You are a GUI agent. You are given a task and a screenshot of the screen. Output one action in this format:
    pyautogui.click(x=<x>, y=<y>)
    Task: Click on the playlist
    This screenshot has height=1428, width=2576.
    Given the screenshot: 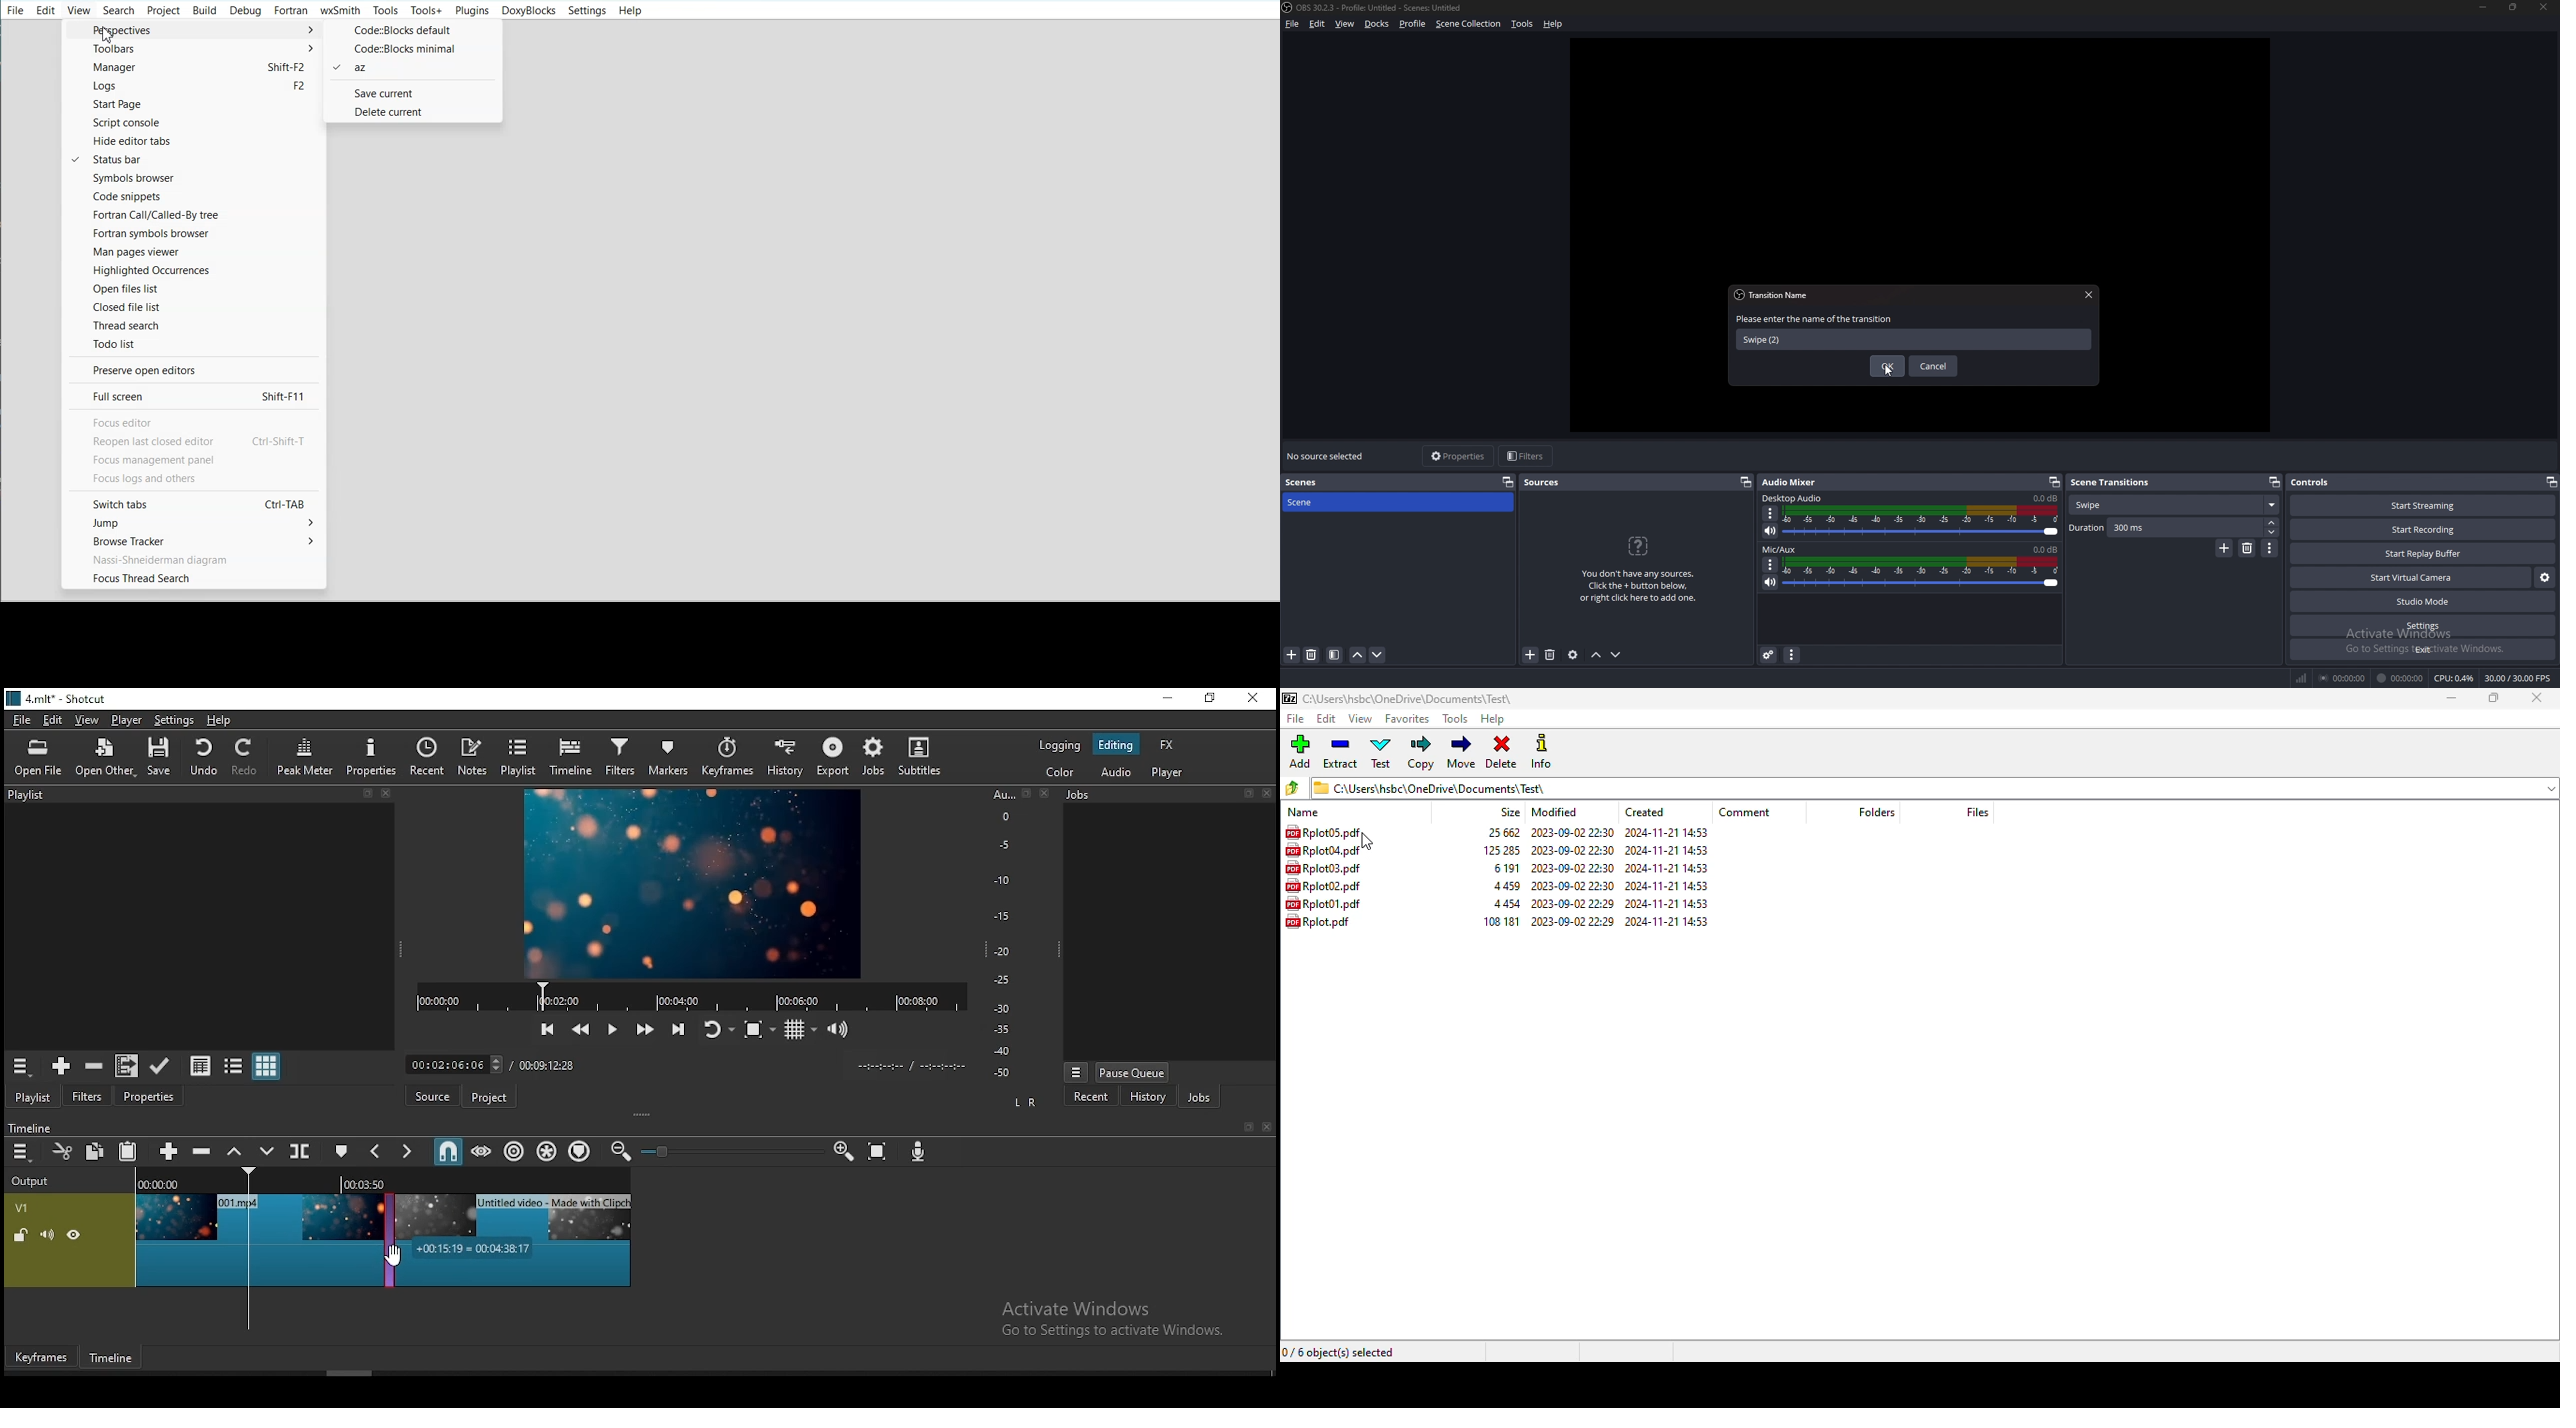 What is the action you would take?
    pyautogui.click(x=33, y=1095)
    